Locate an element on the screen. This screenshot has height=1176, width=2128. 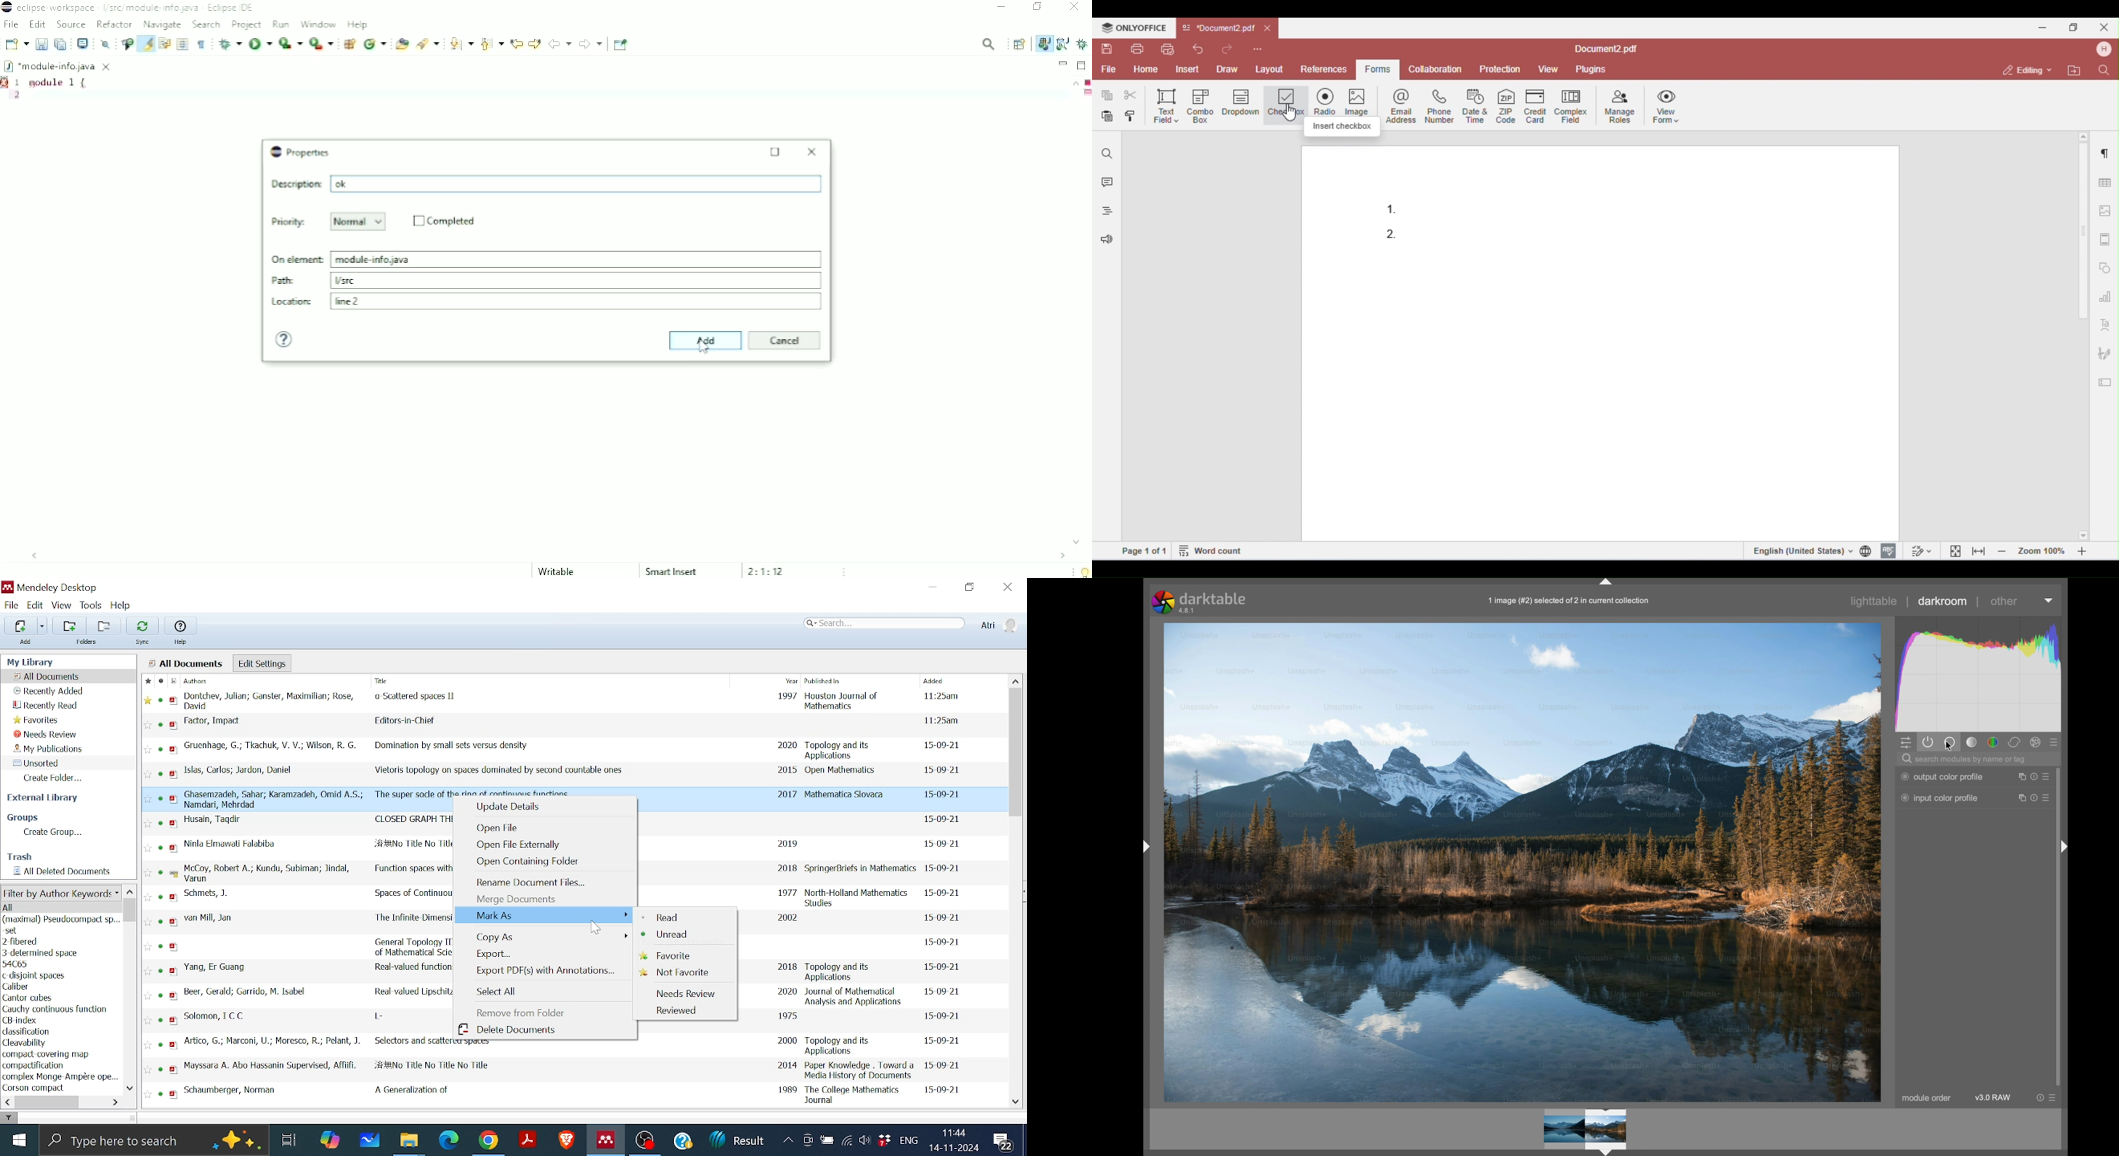
Open containing folder is located at coordinates (535, 863).